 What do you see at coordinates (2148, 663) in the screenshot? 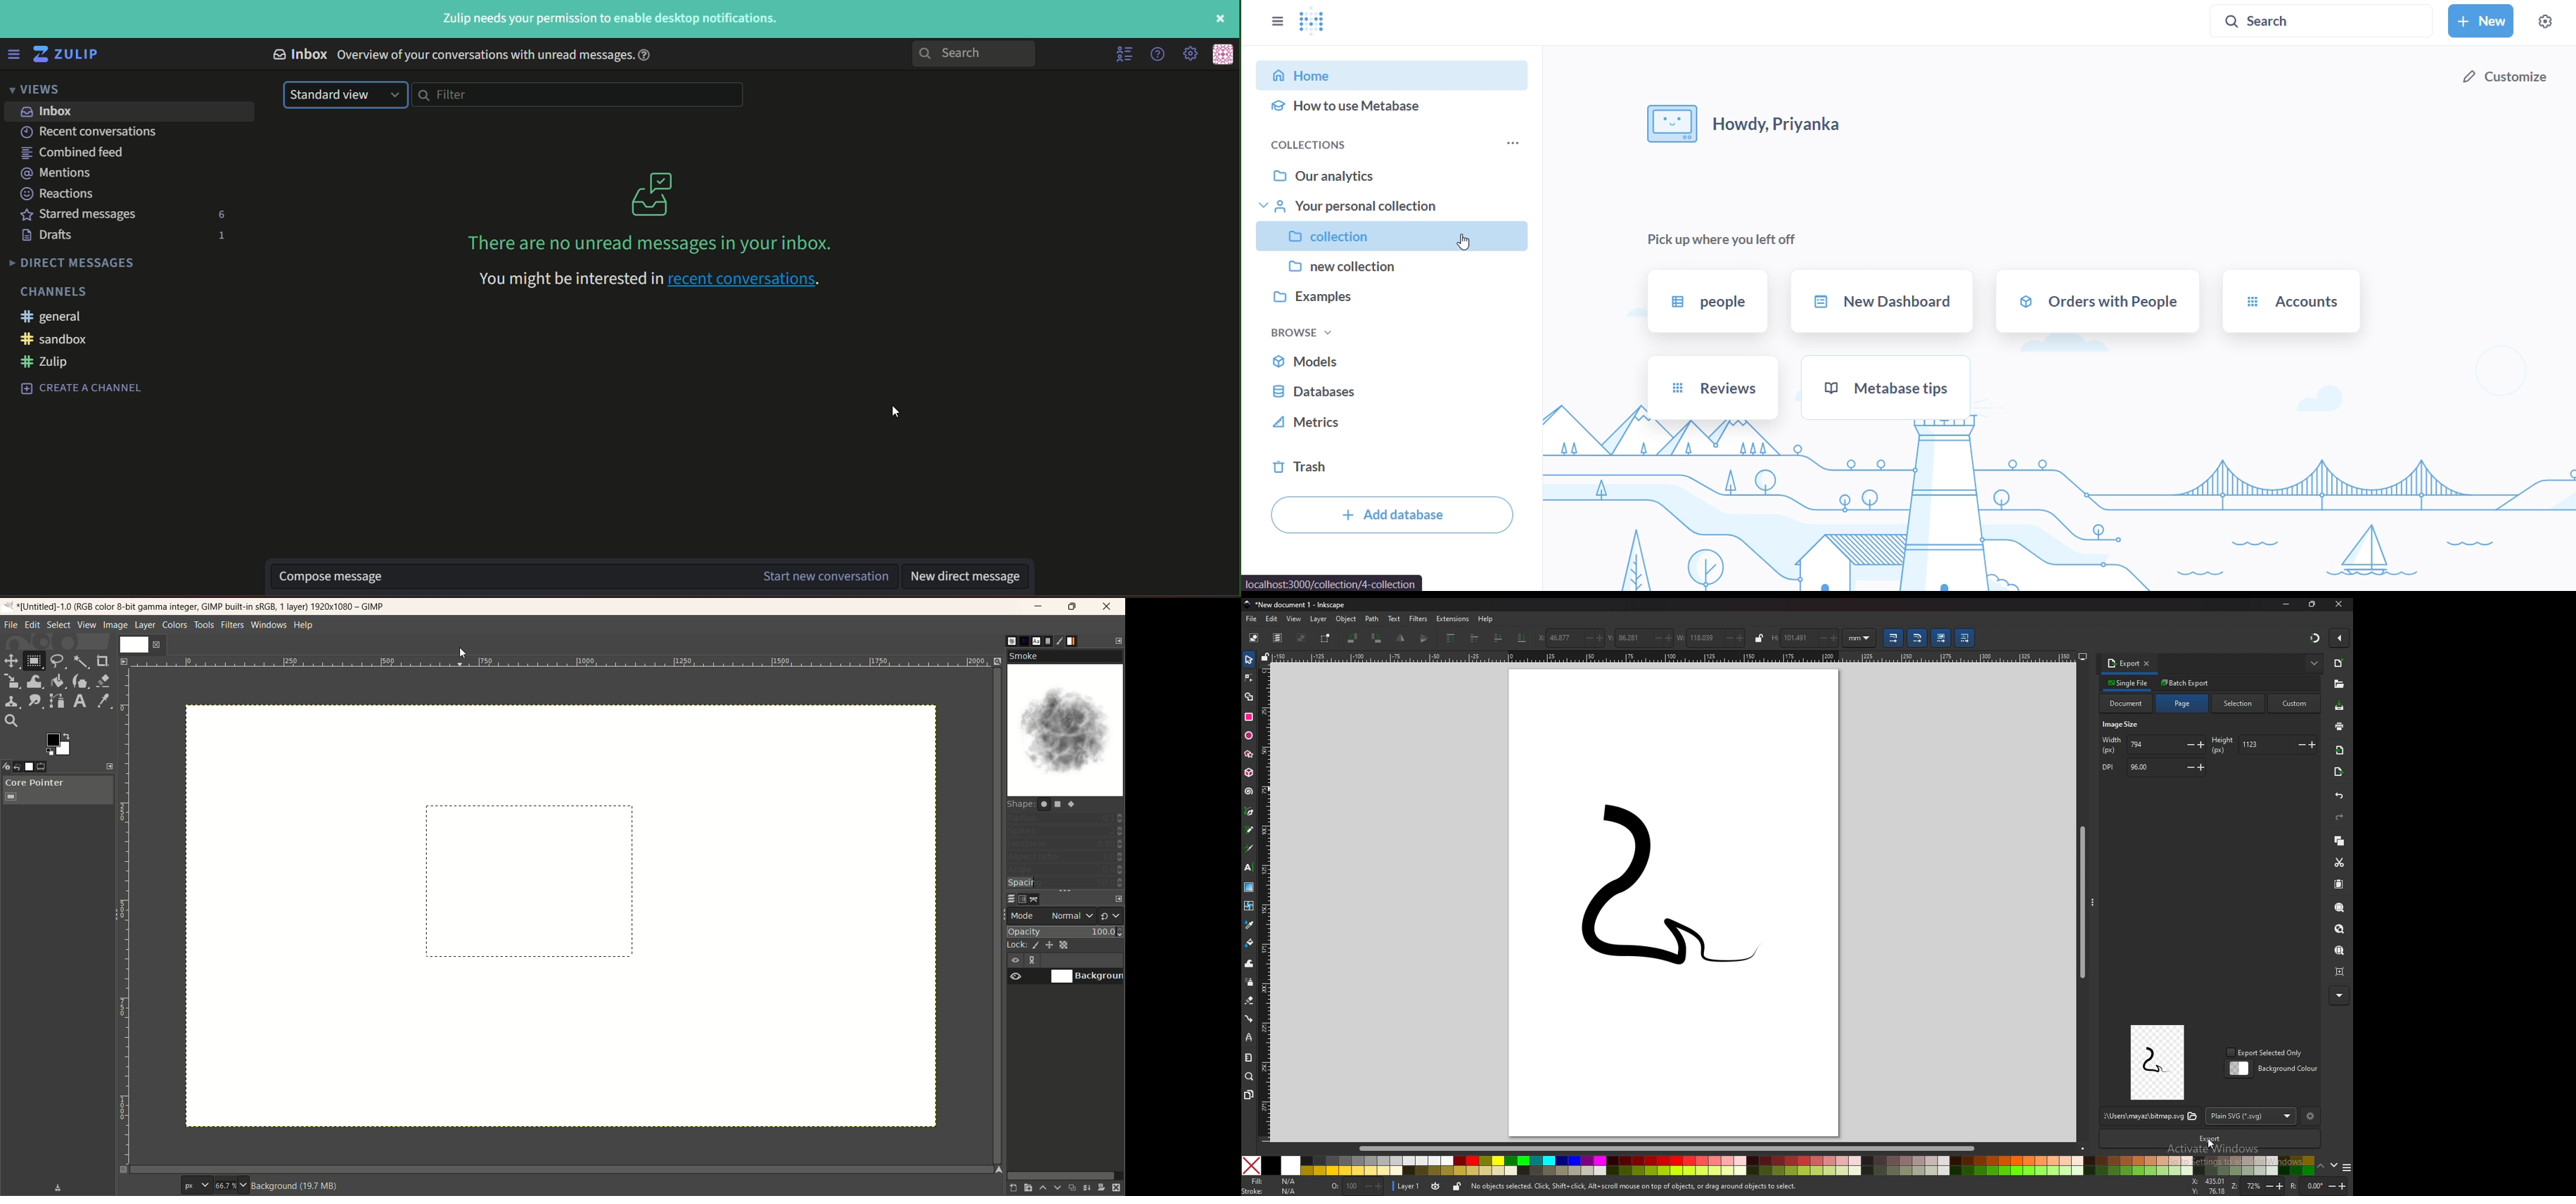
I see `close tab` at bounding box center [2148, 663].